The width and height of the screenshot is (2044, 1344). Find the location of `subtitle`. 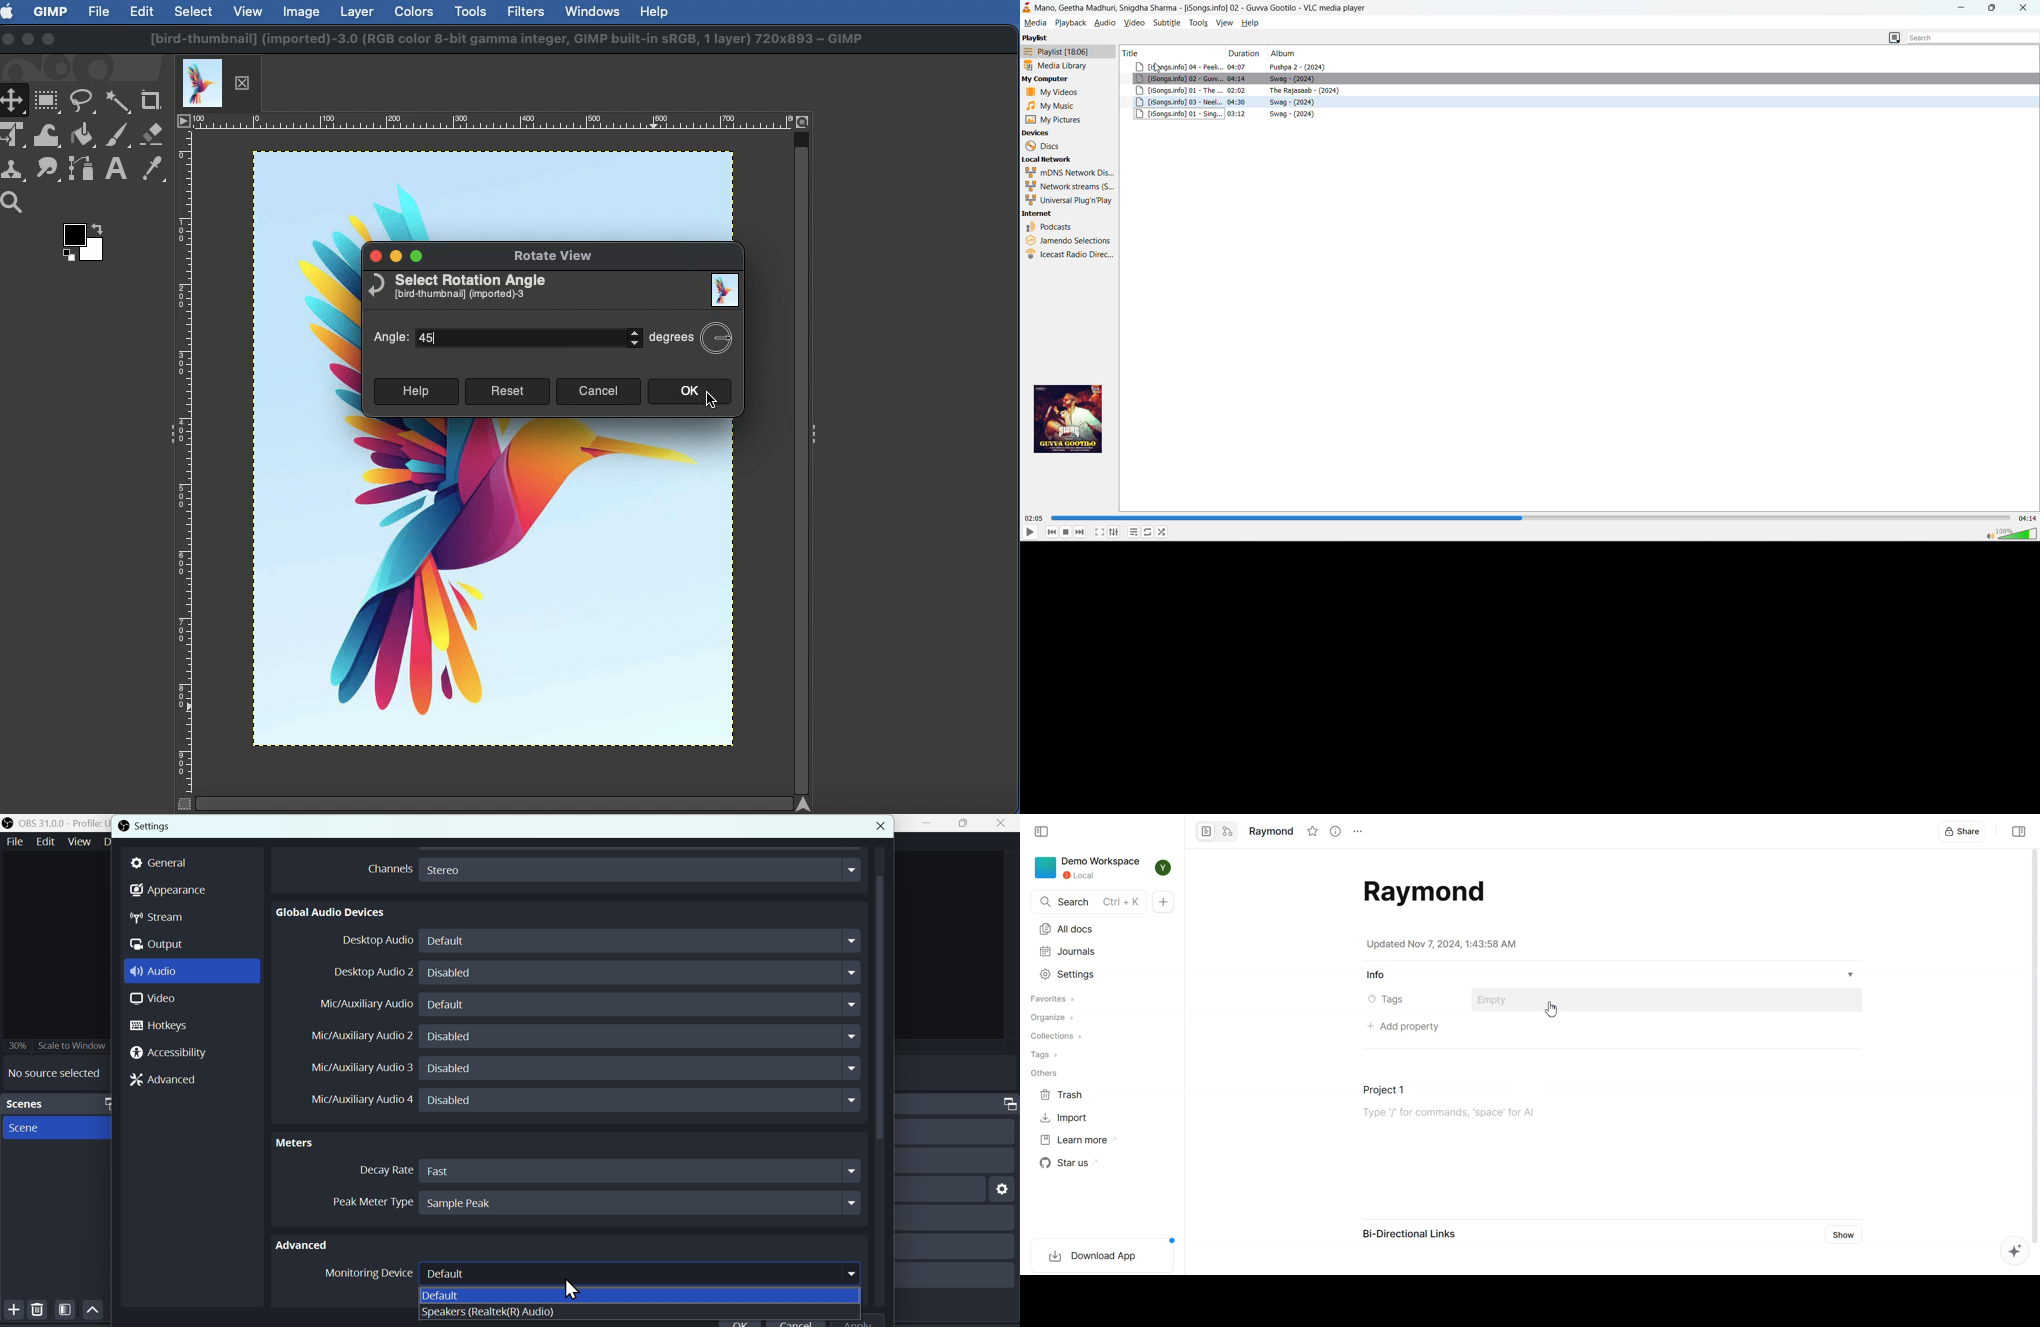

subtitle is located at coordinates (1166, 22).